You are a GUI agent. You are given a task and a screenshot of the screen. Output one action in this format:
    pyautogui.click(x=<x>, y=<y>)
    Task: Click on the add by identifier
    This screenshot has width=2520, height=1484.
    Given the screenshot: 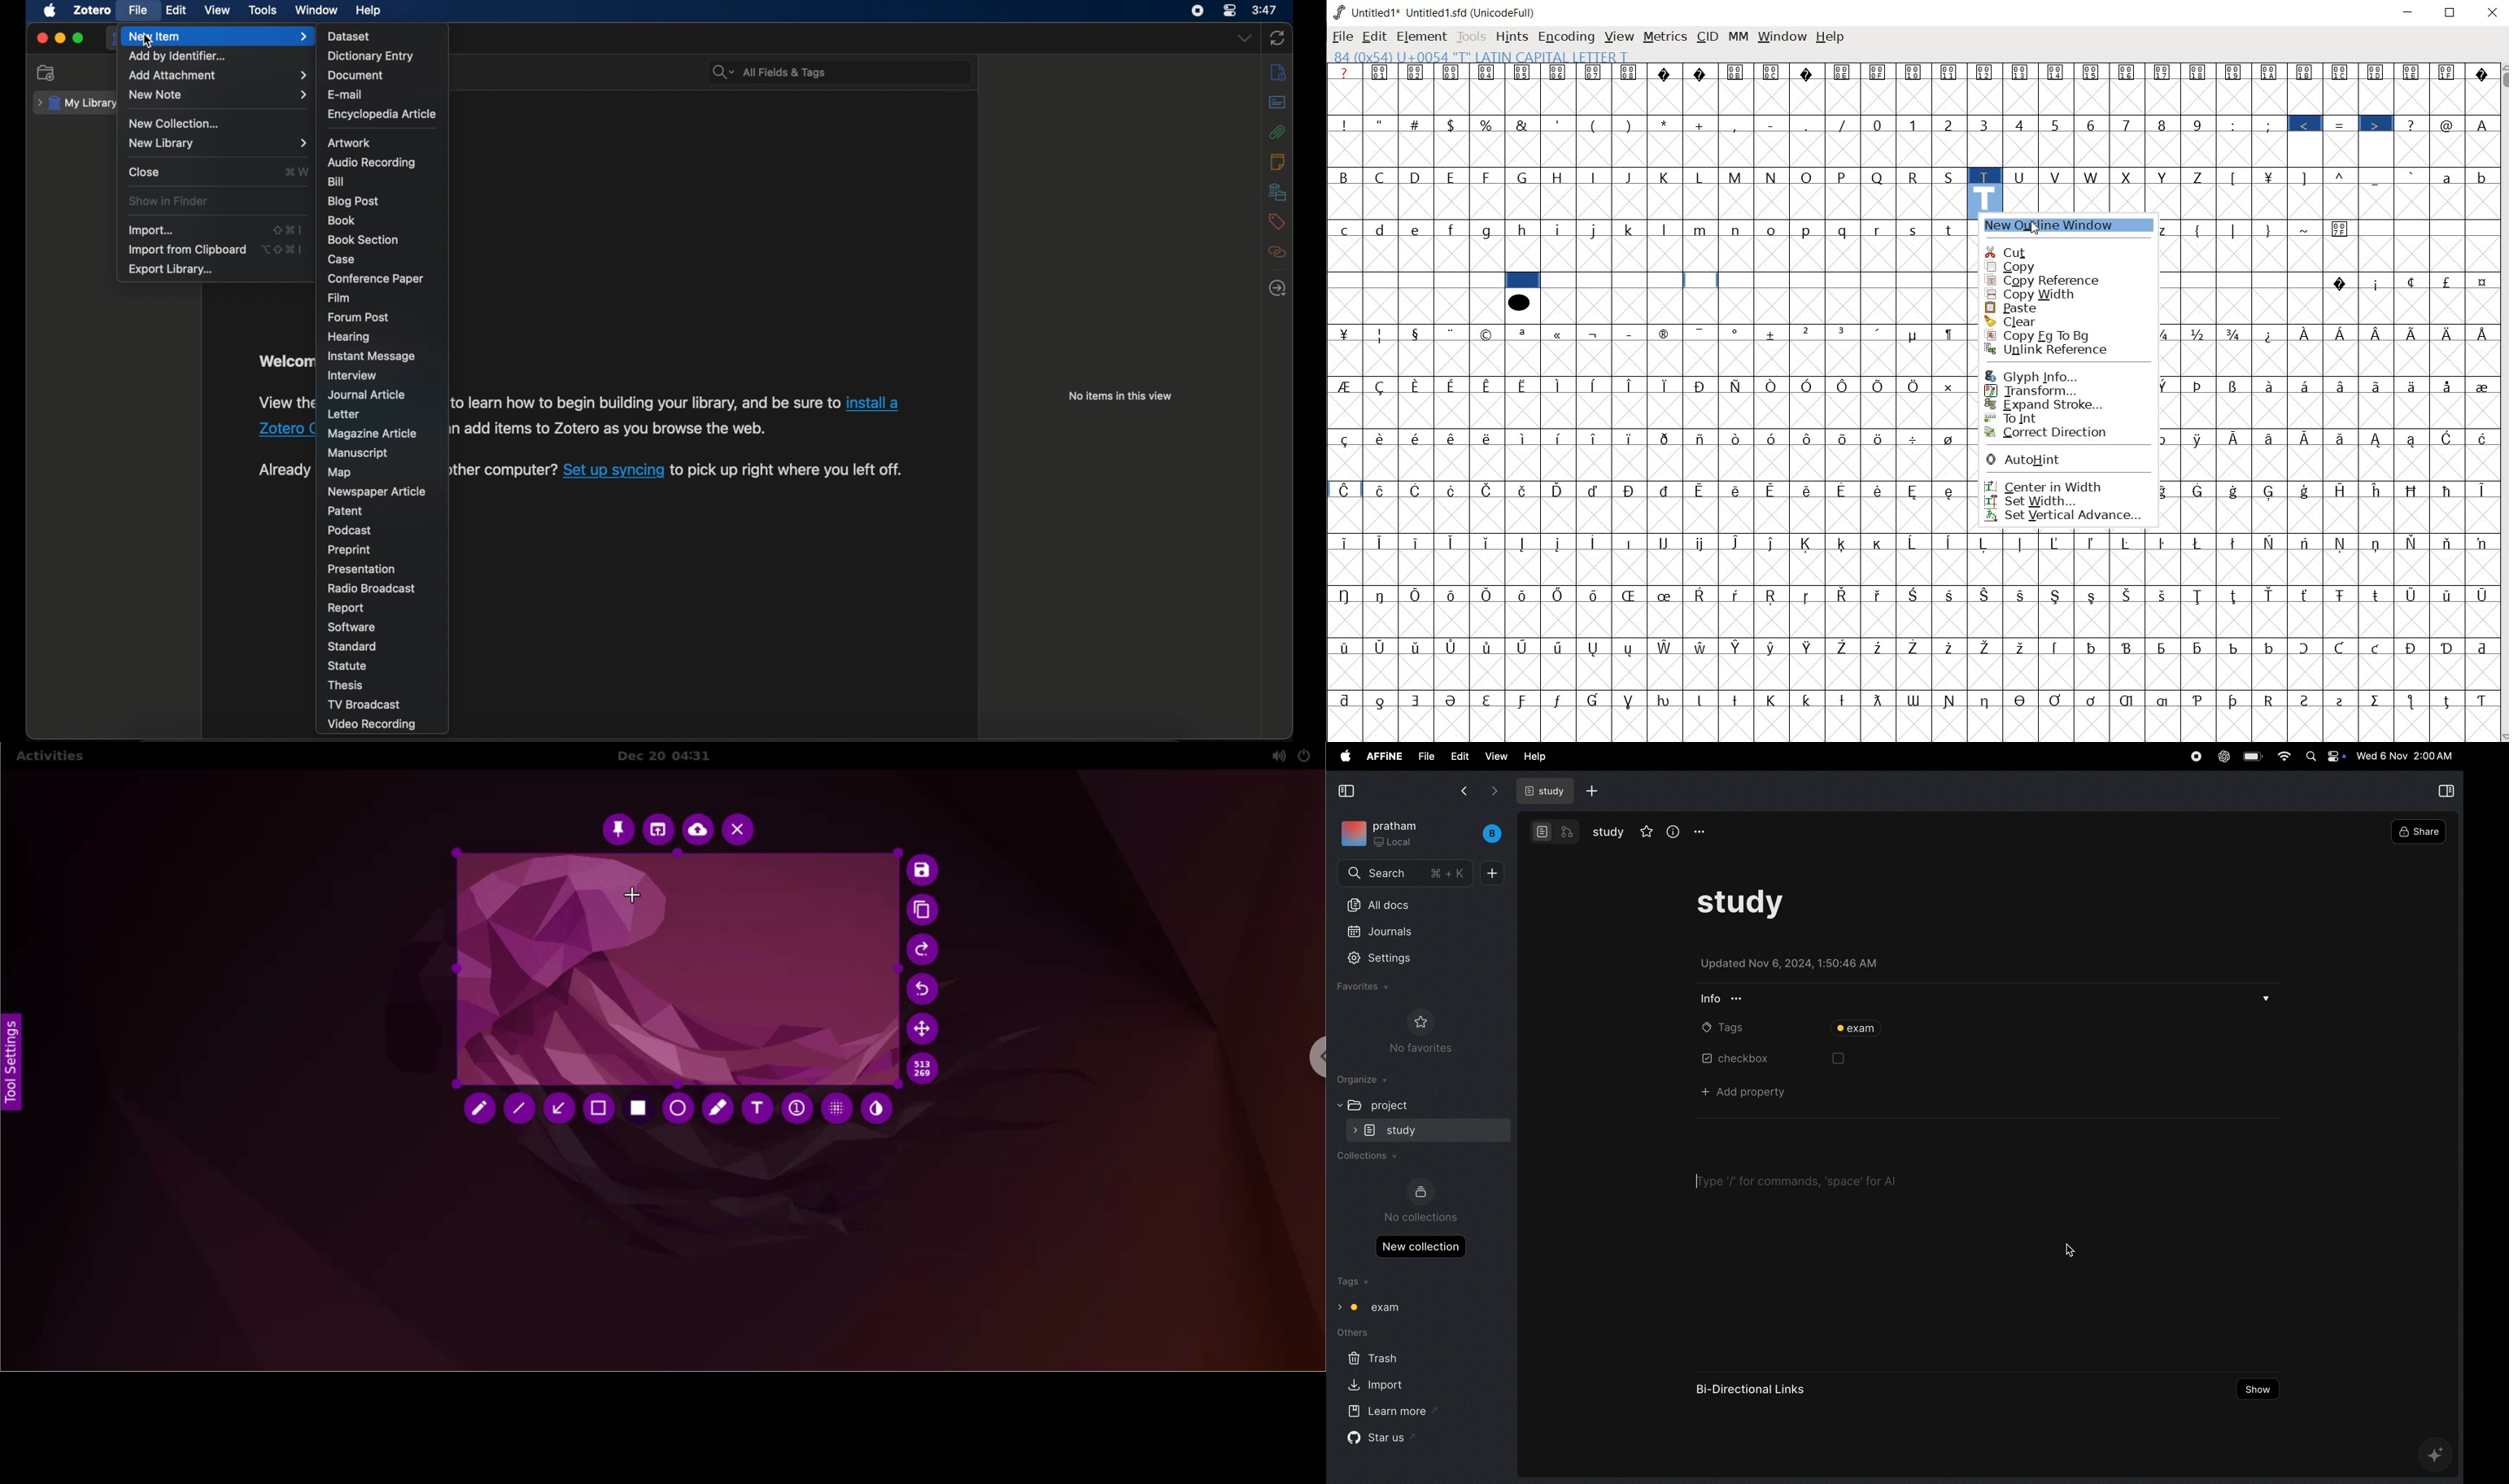 What is the action you would take?
    pyautogui.click(x=181, y=56)
    